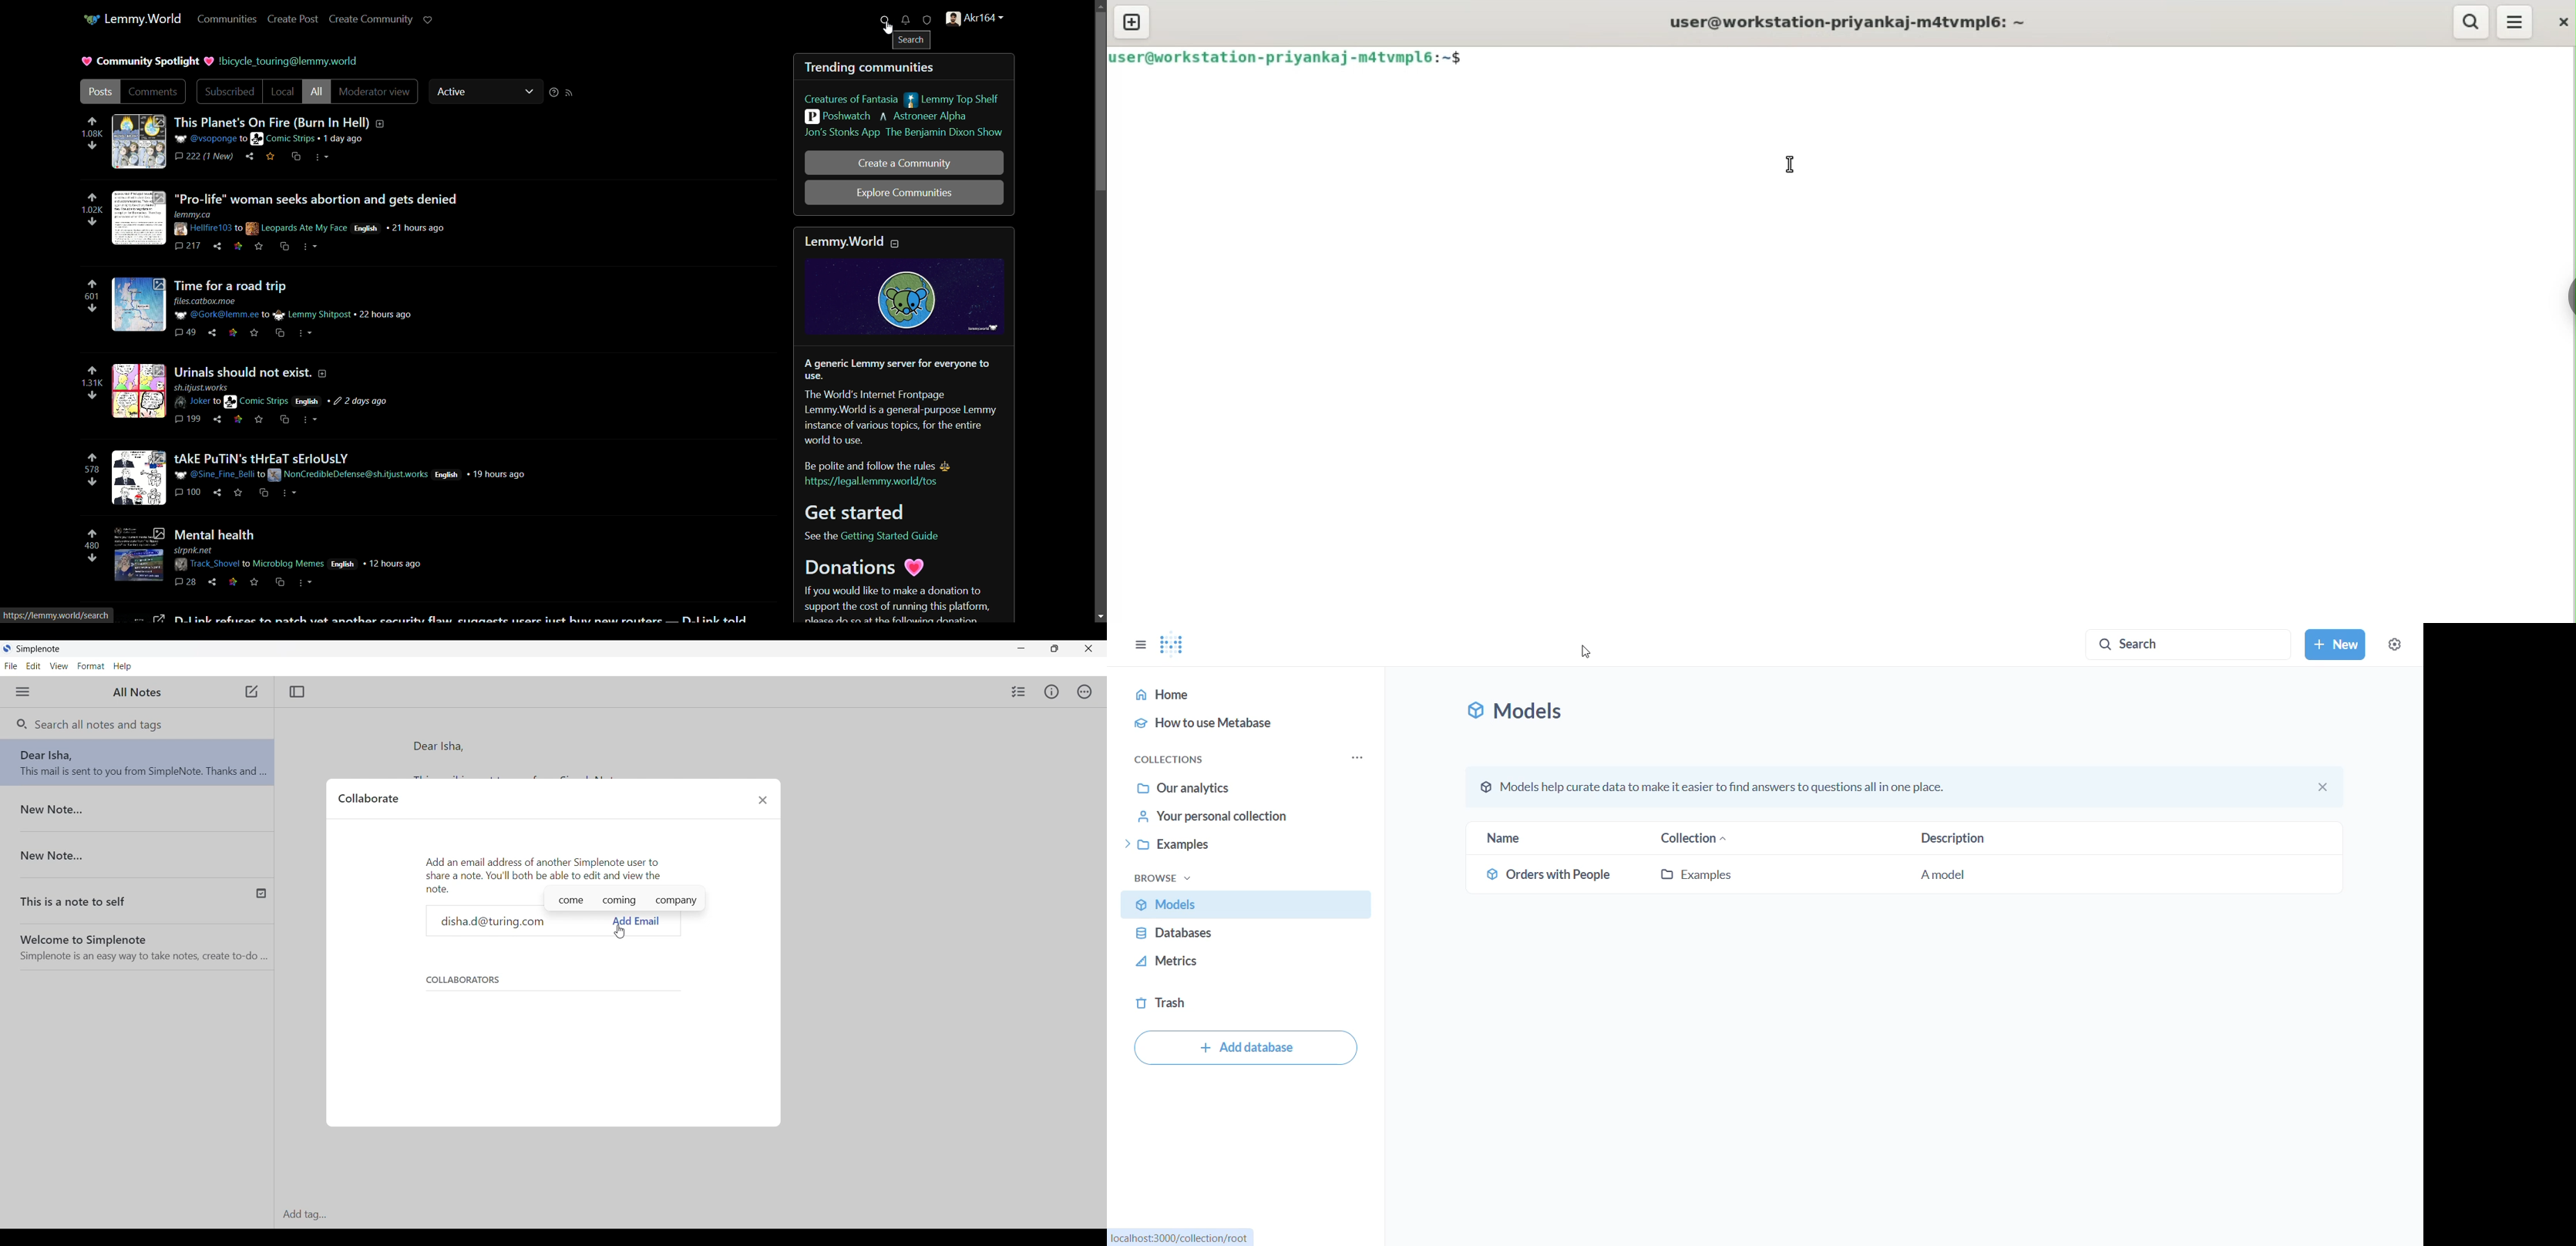  I want to click on close, so click(2561, 21).